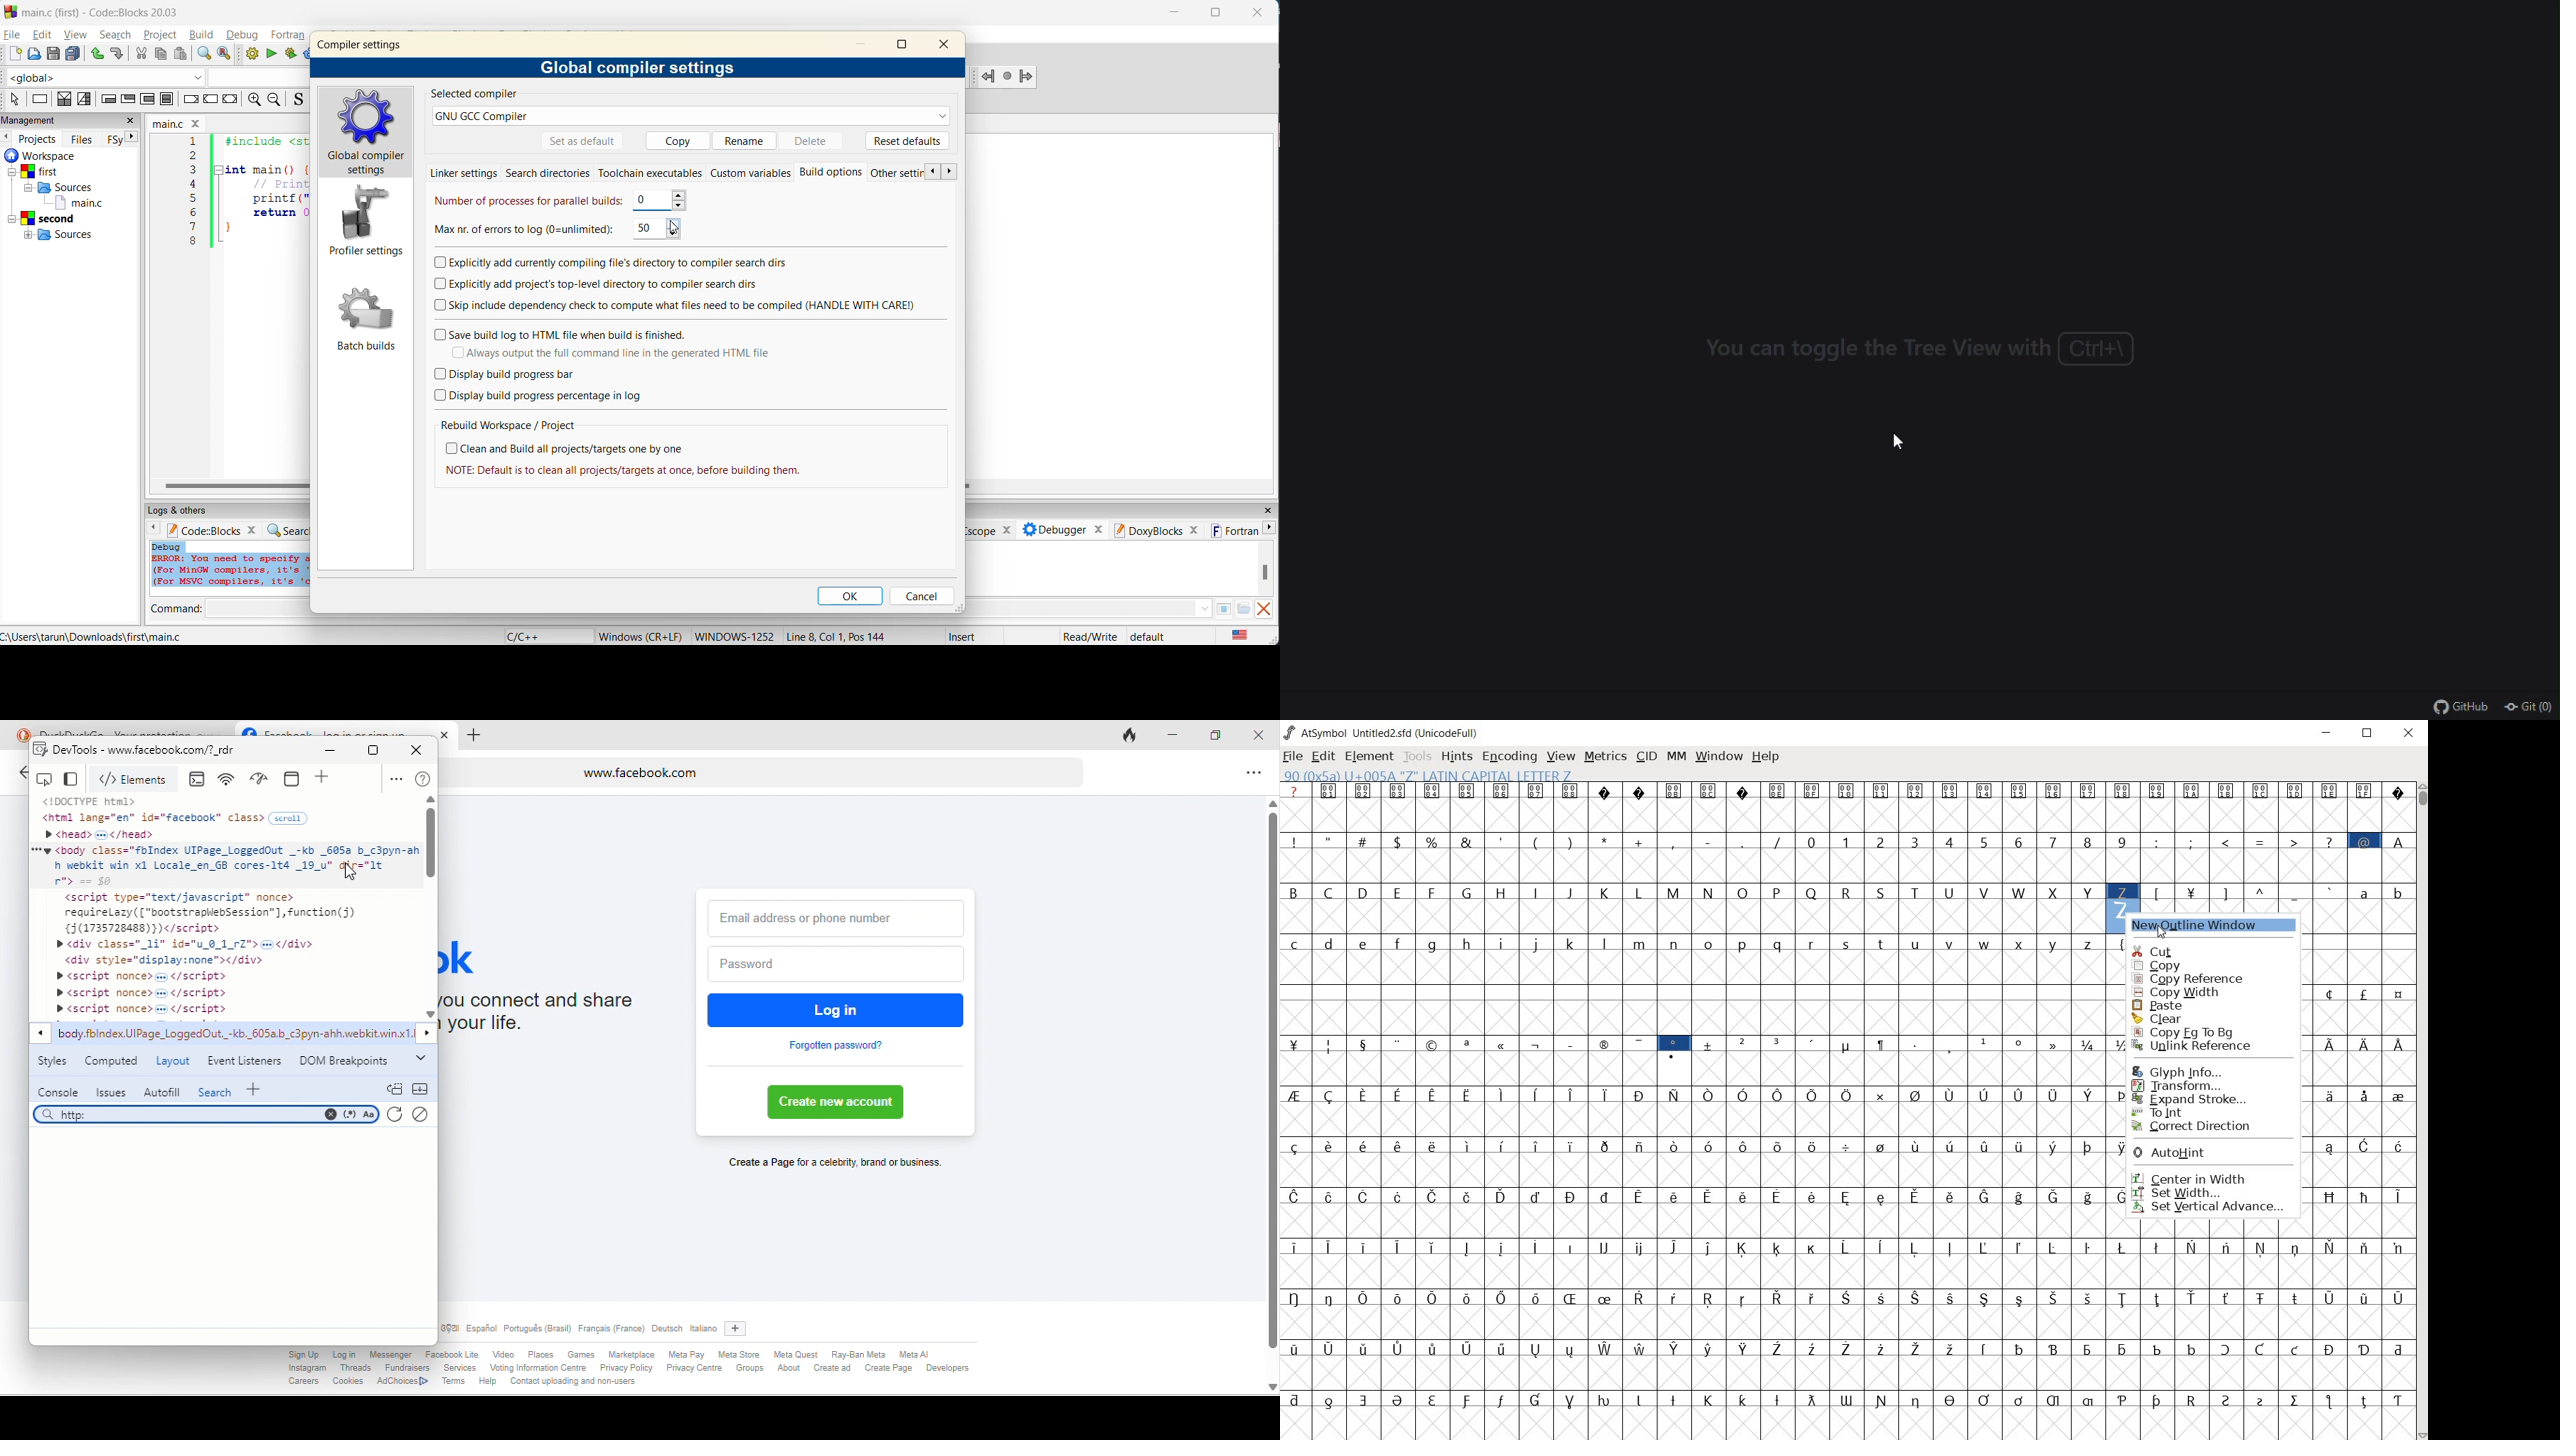 The image size is (2576, 1456). Describe the element at coordinates (63, 100) in the screenshot. I see `decision` at that location.